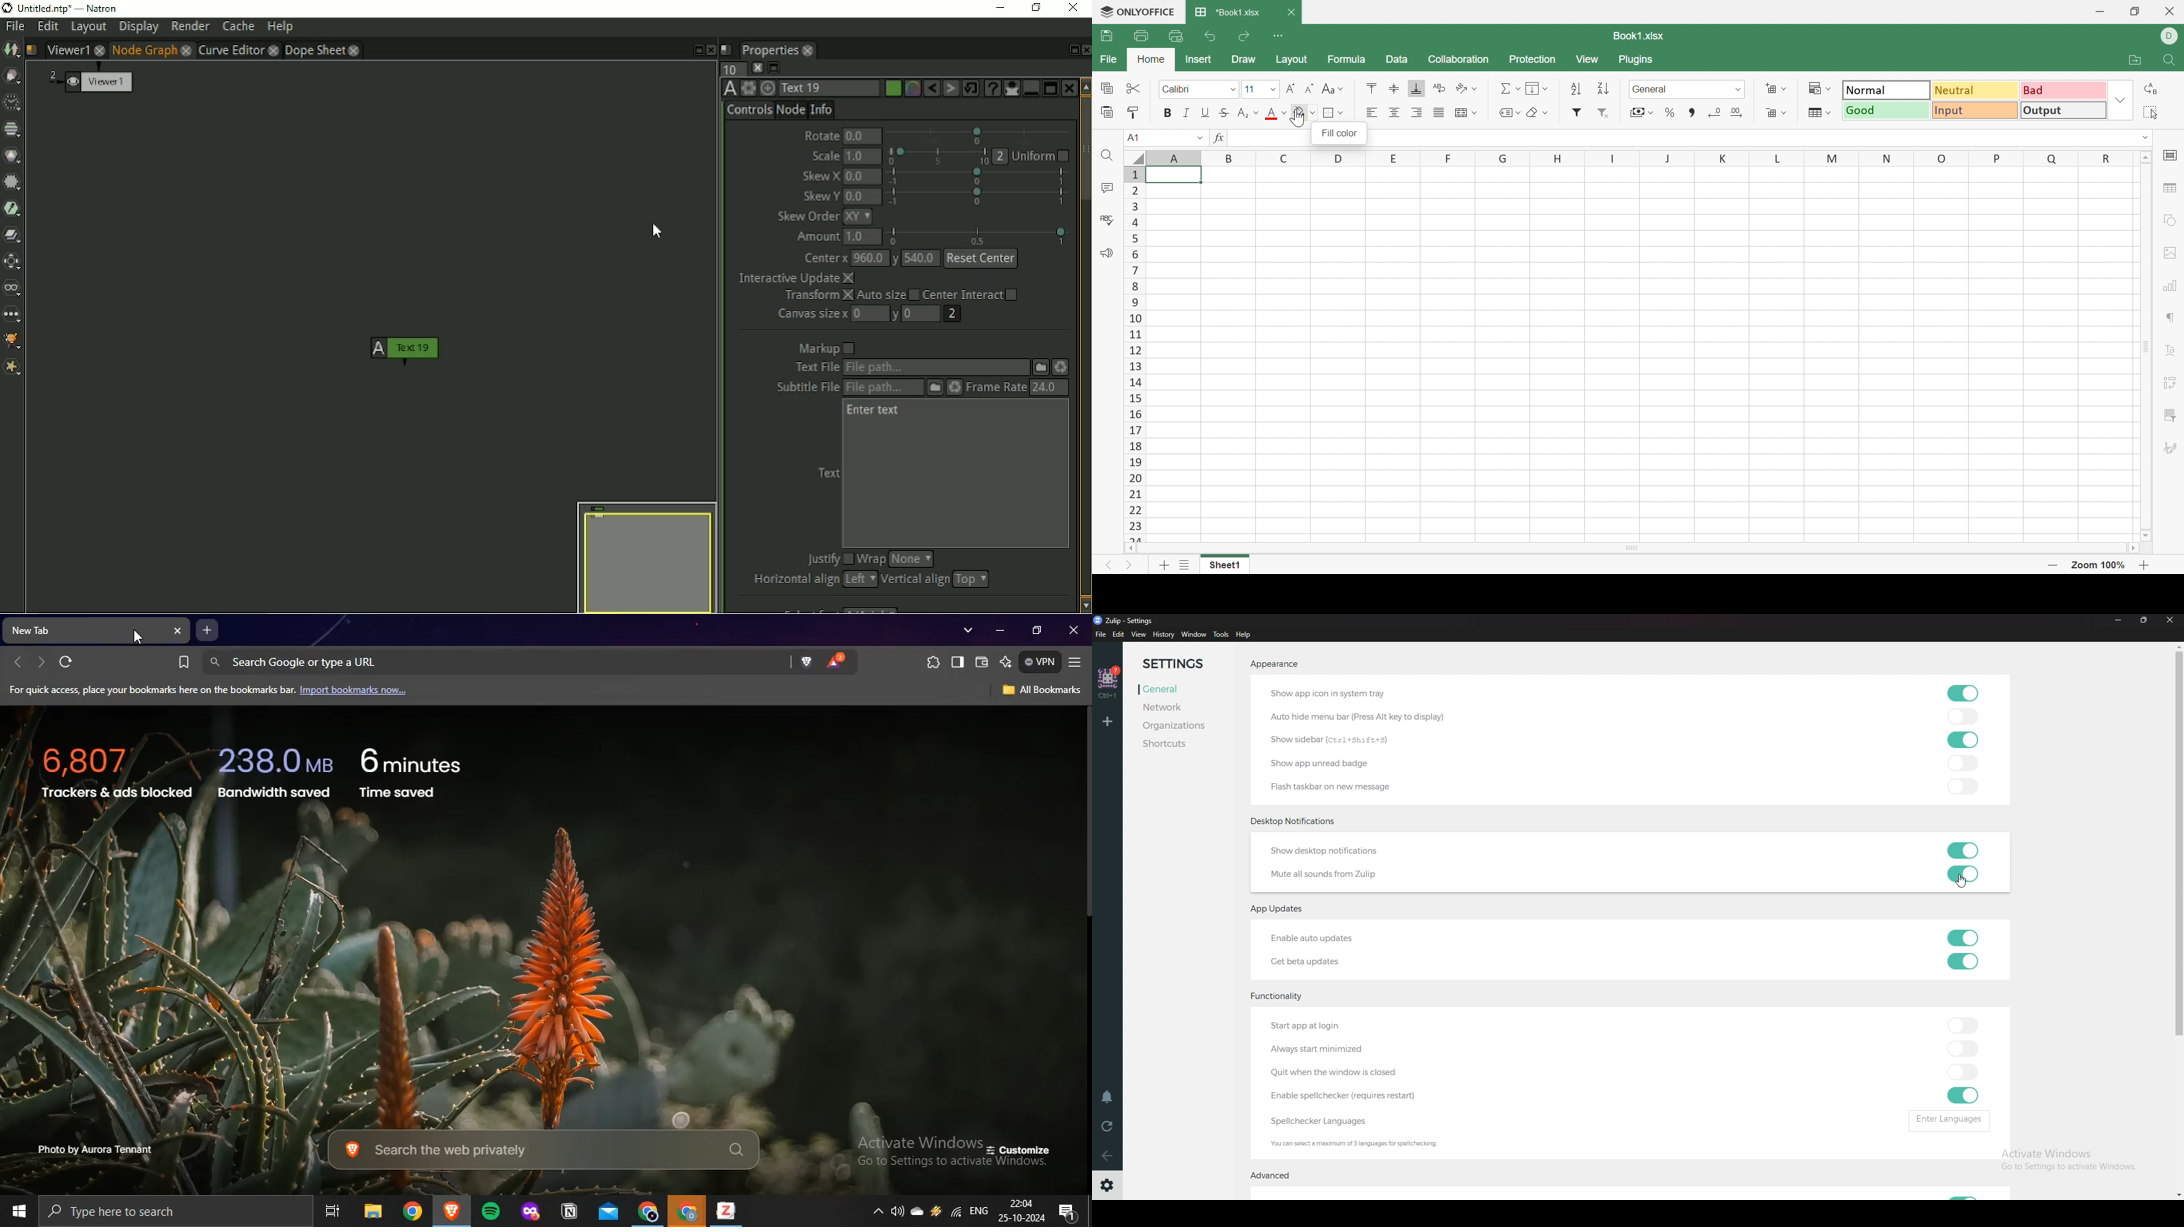 The height and width of the screenshot is (1232, 2184). I want to click on Show app unread badge, so click(1330, 762).